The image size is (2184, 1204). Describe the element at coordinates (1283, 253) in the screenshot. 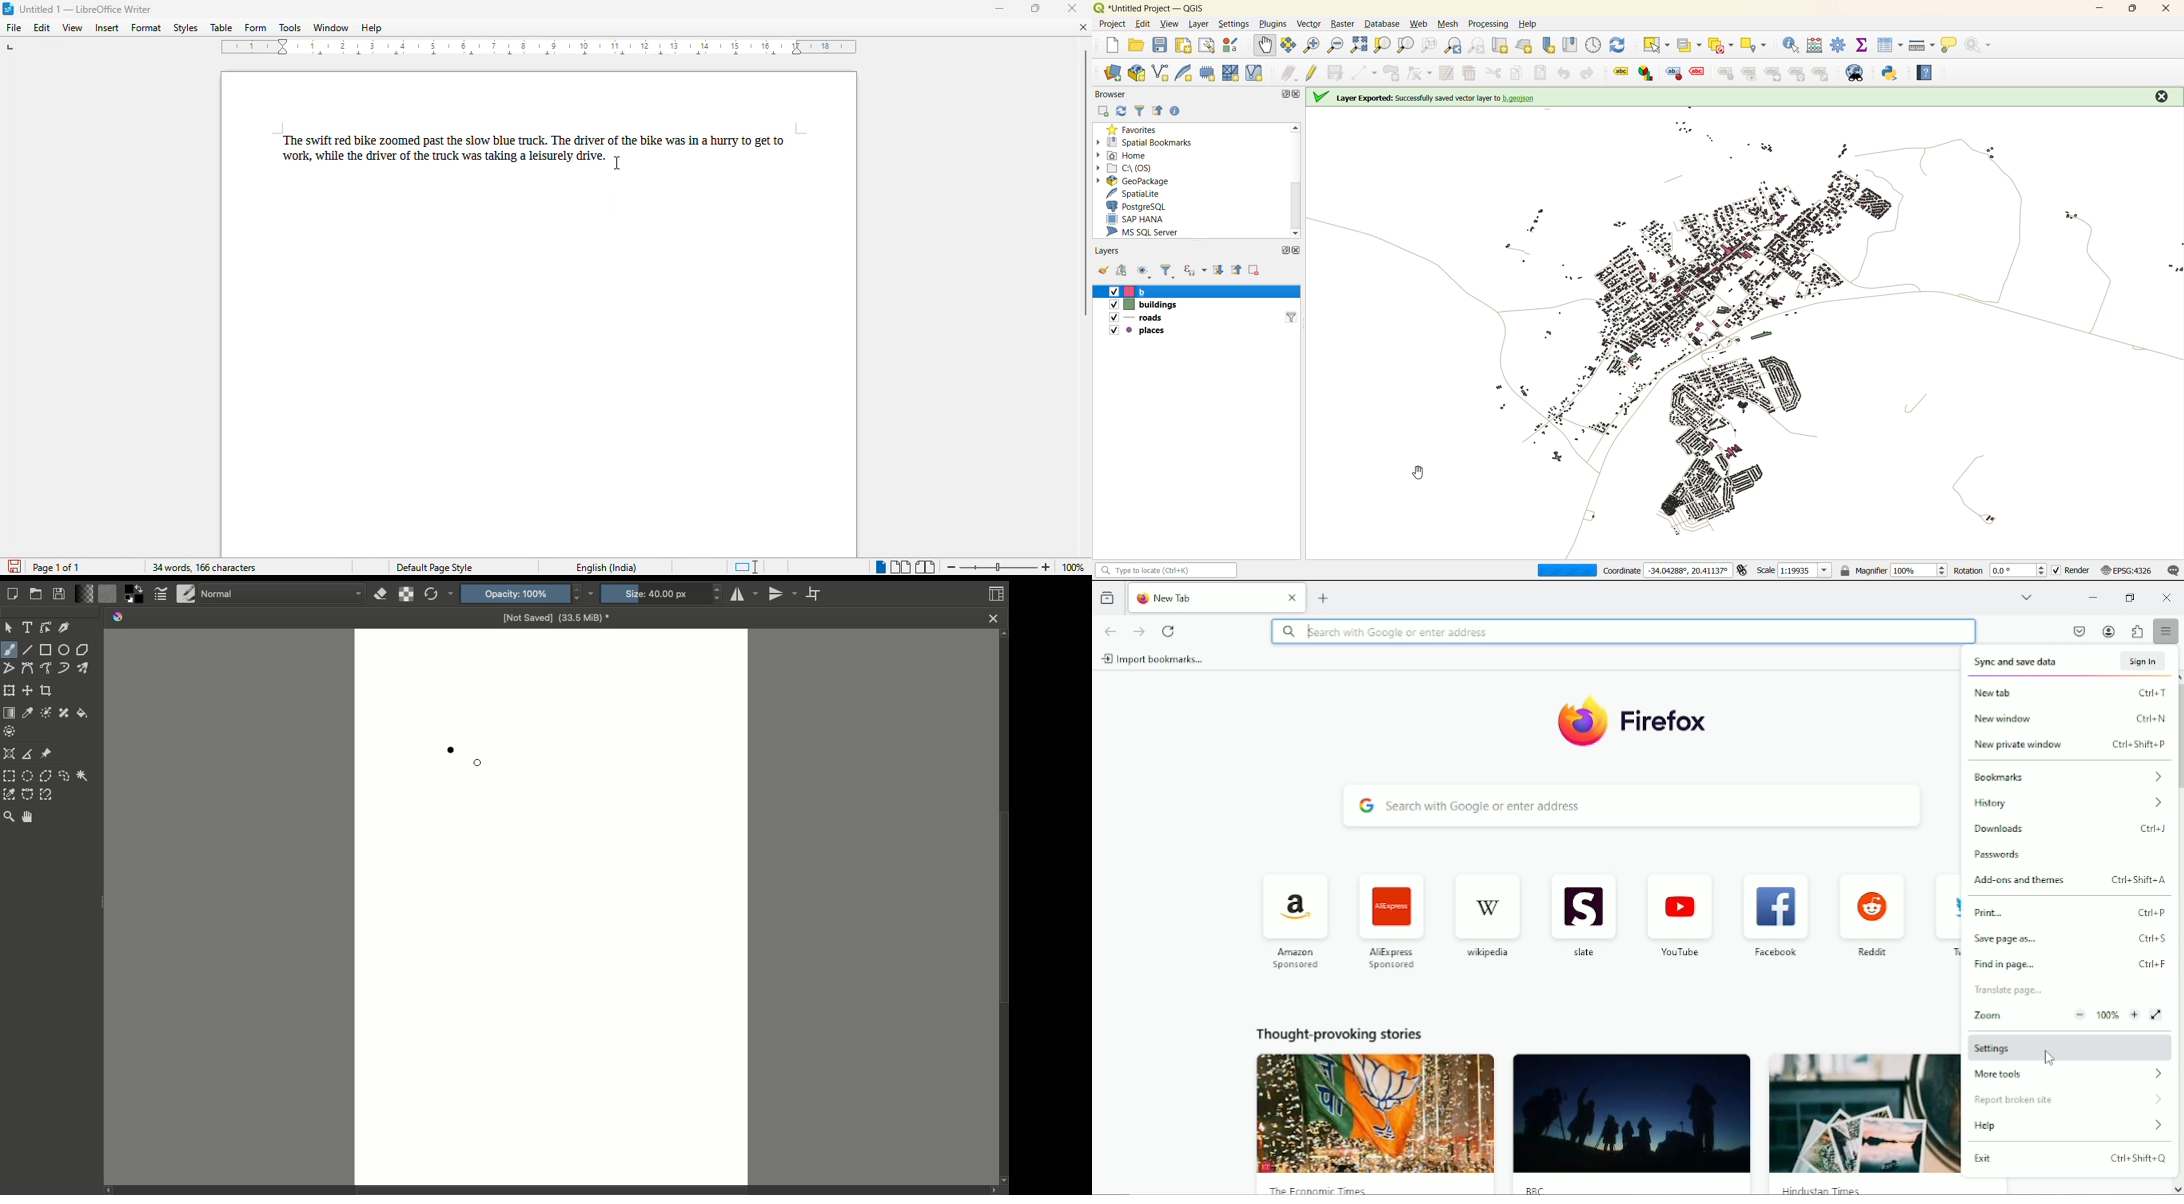

I see `maximize` at that location.